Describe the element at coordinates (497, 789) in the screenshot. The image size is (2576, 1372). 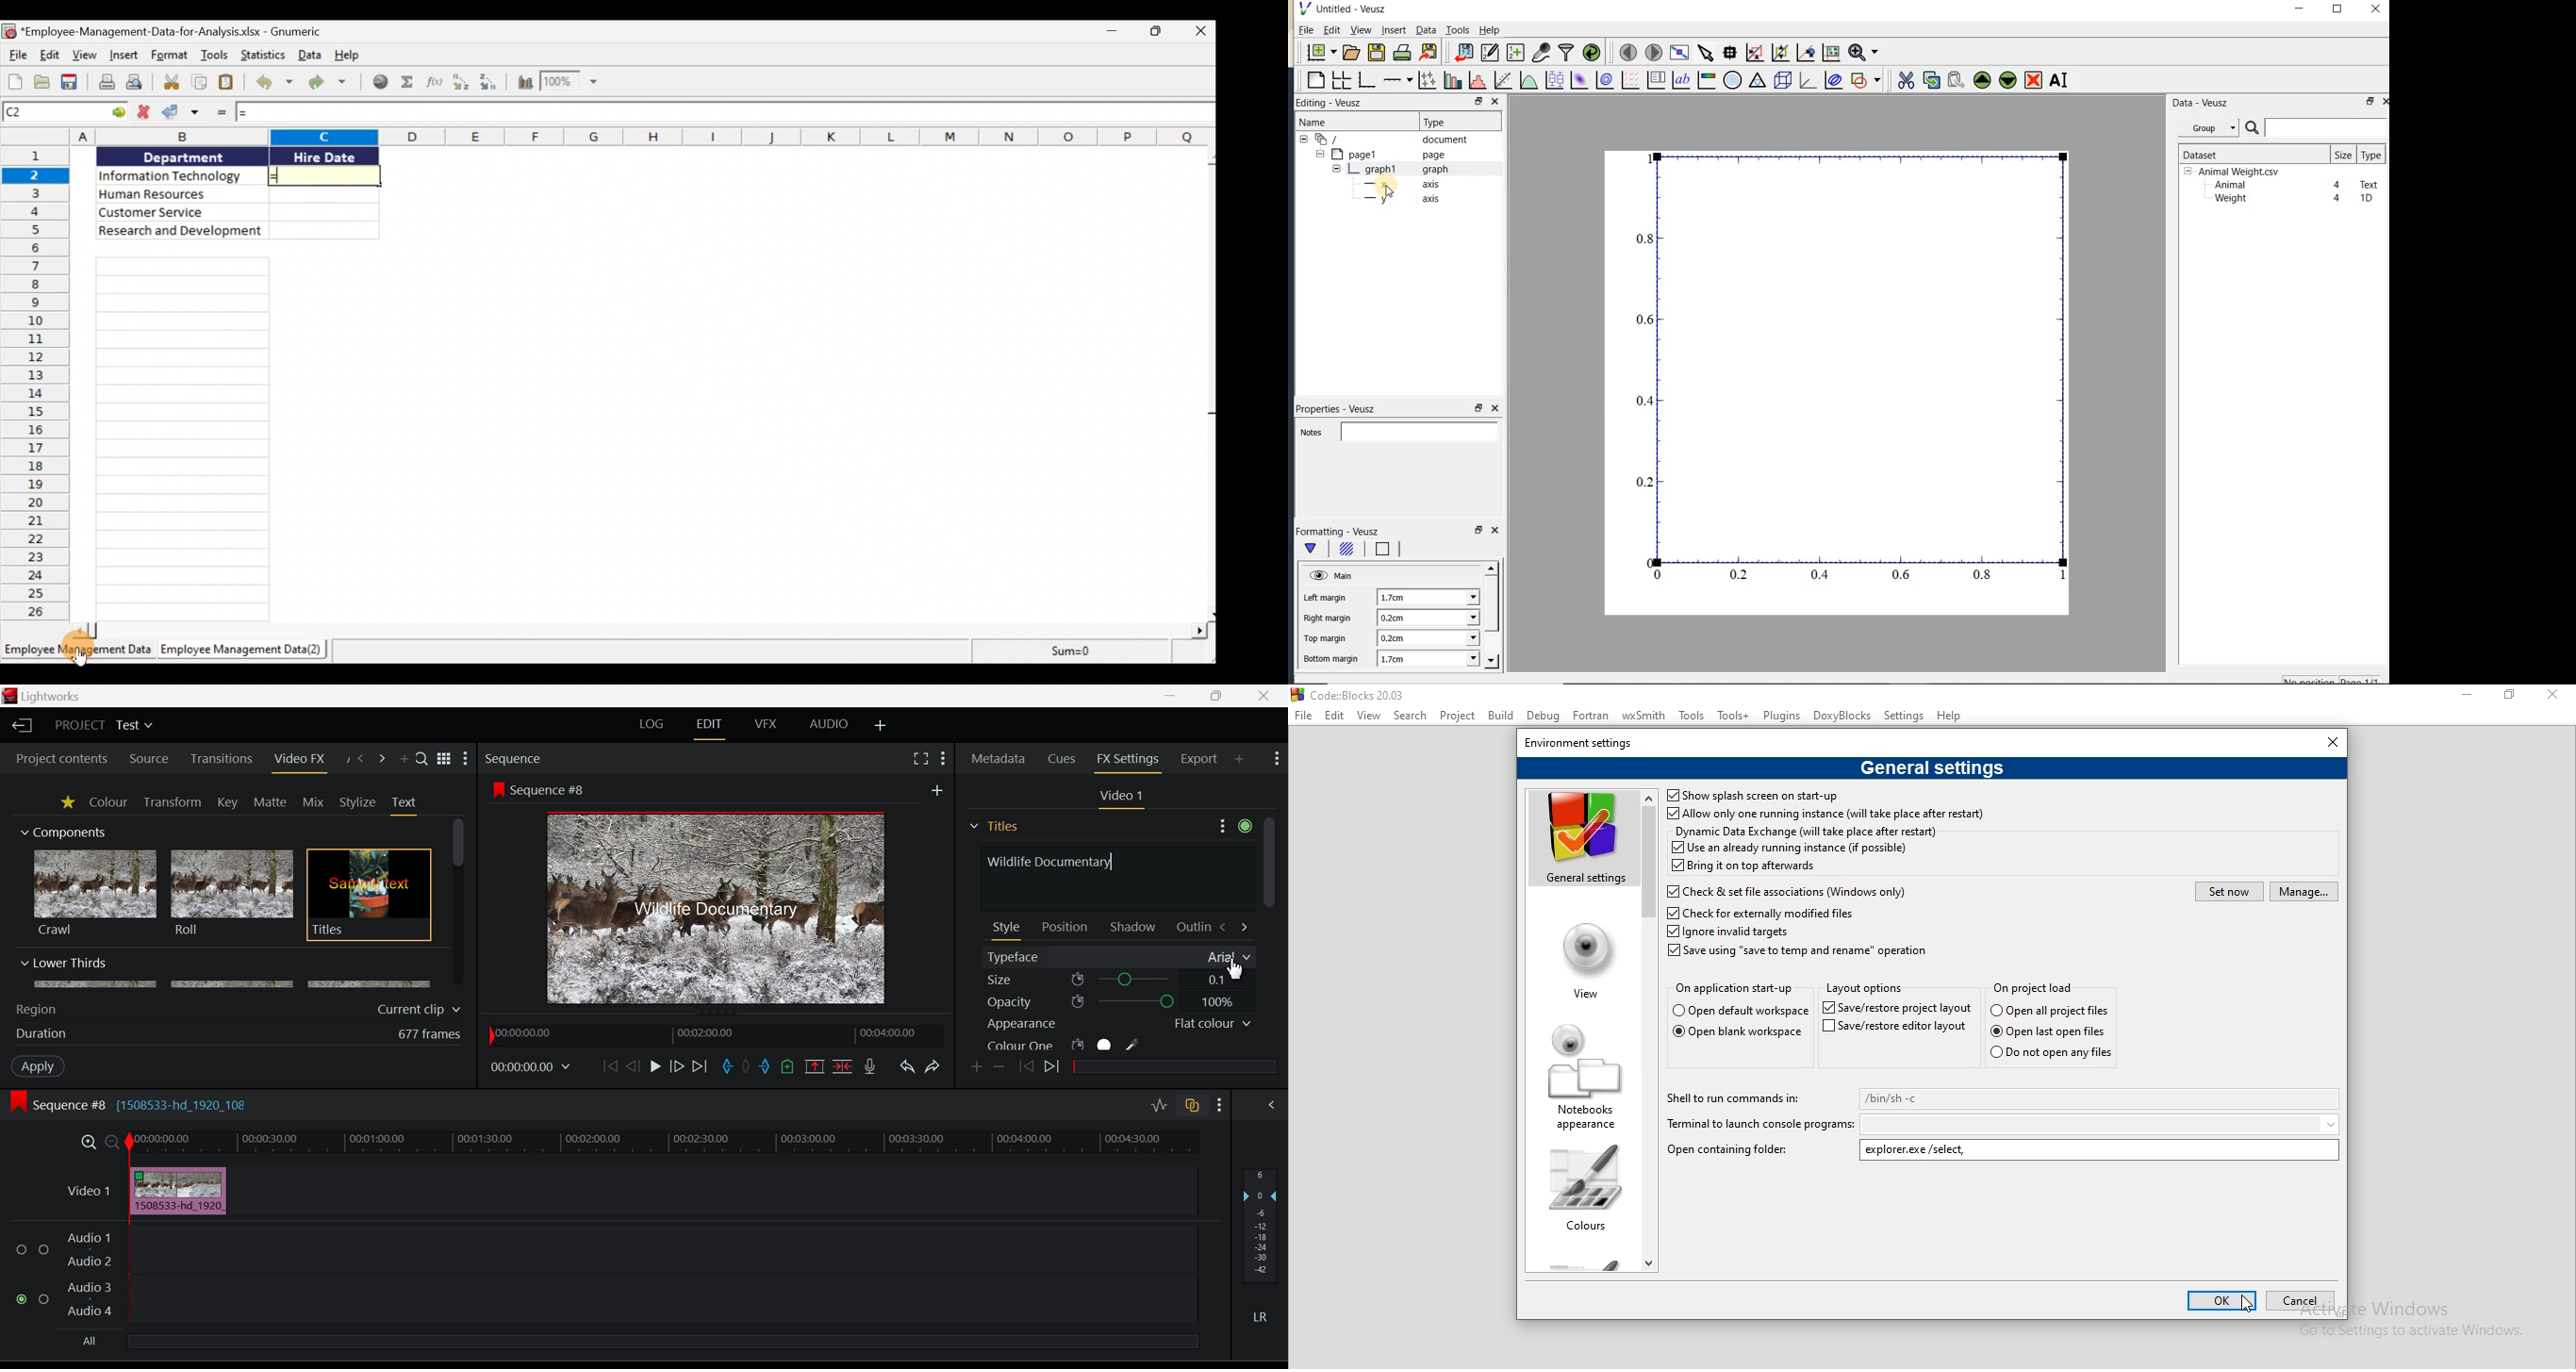
I see `icon` at that location.